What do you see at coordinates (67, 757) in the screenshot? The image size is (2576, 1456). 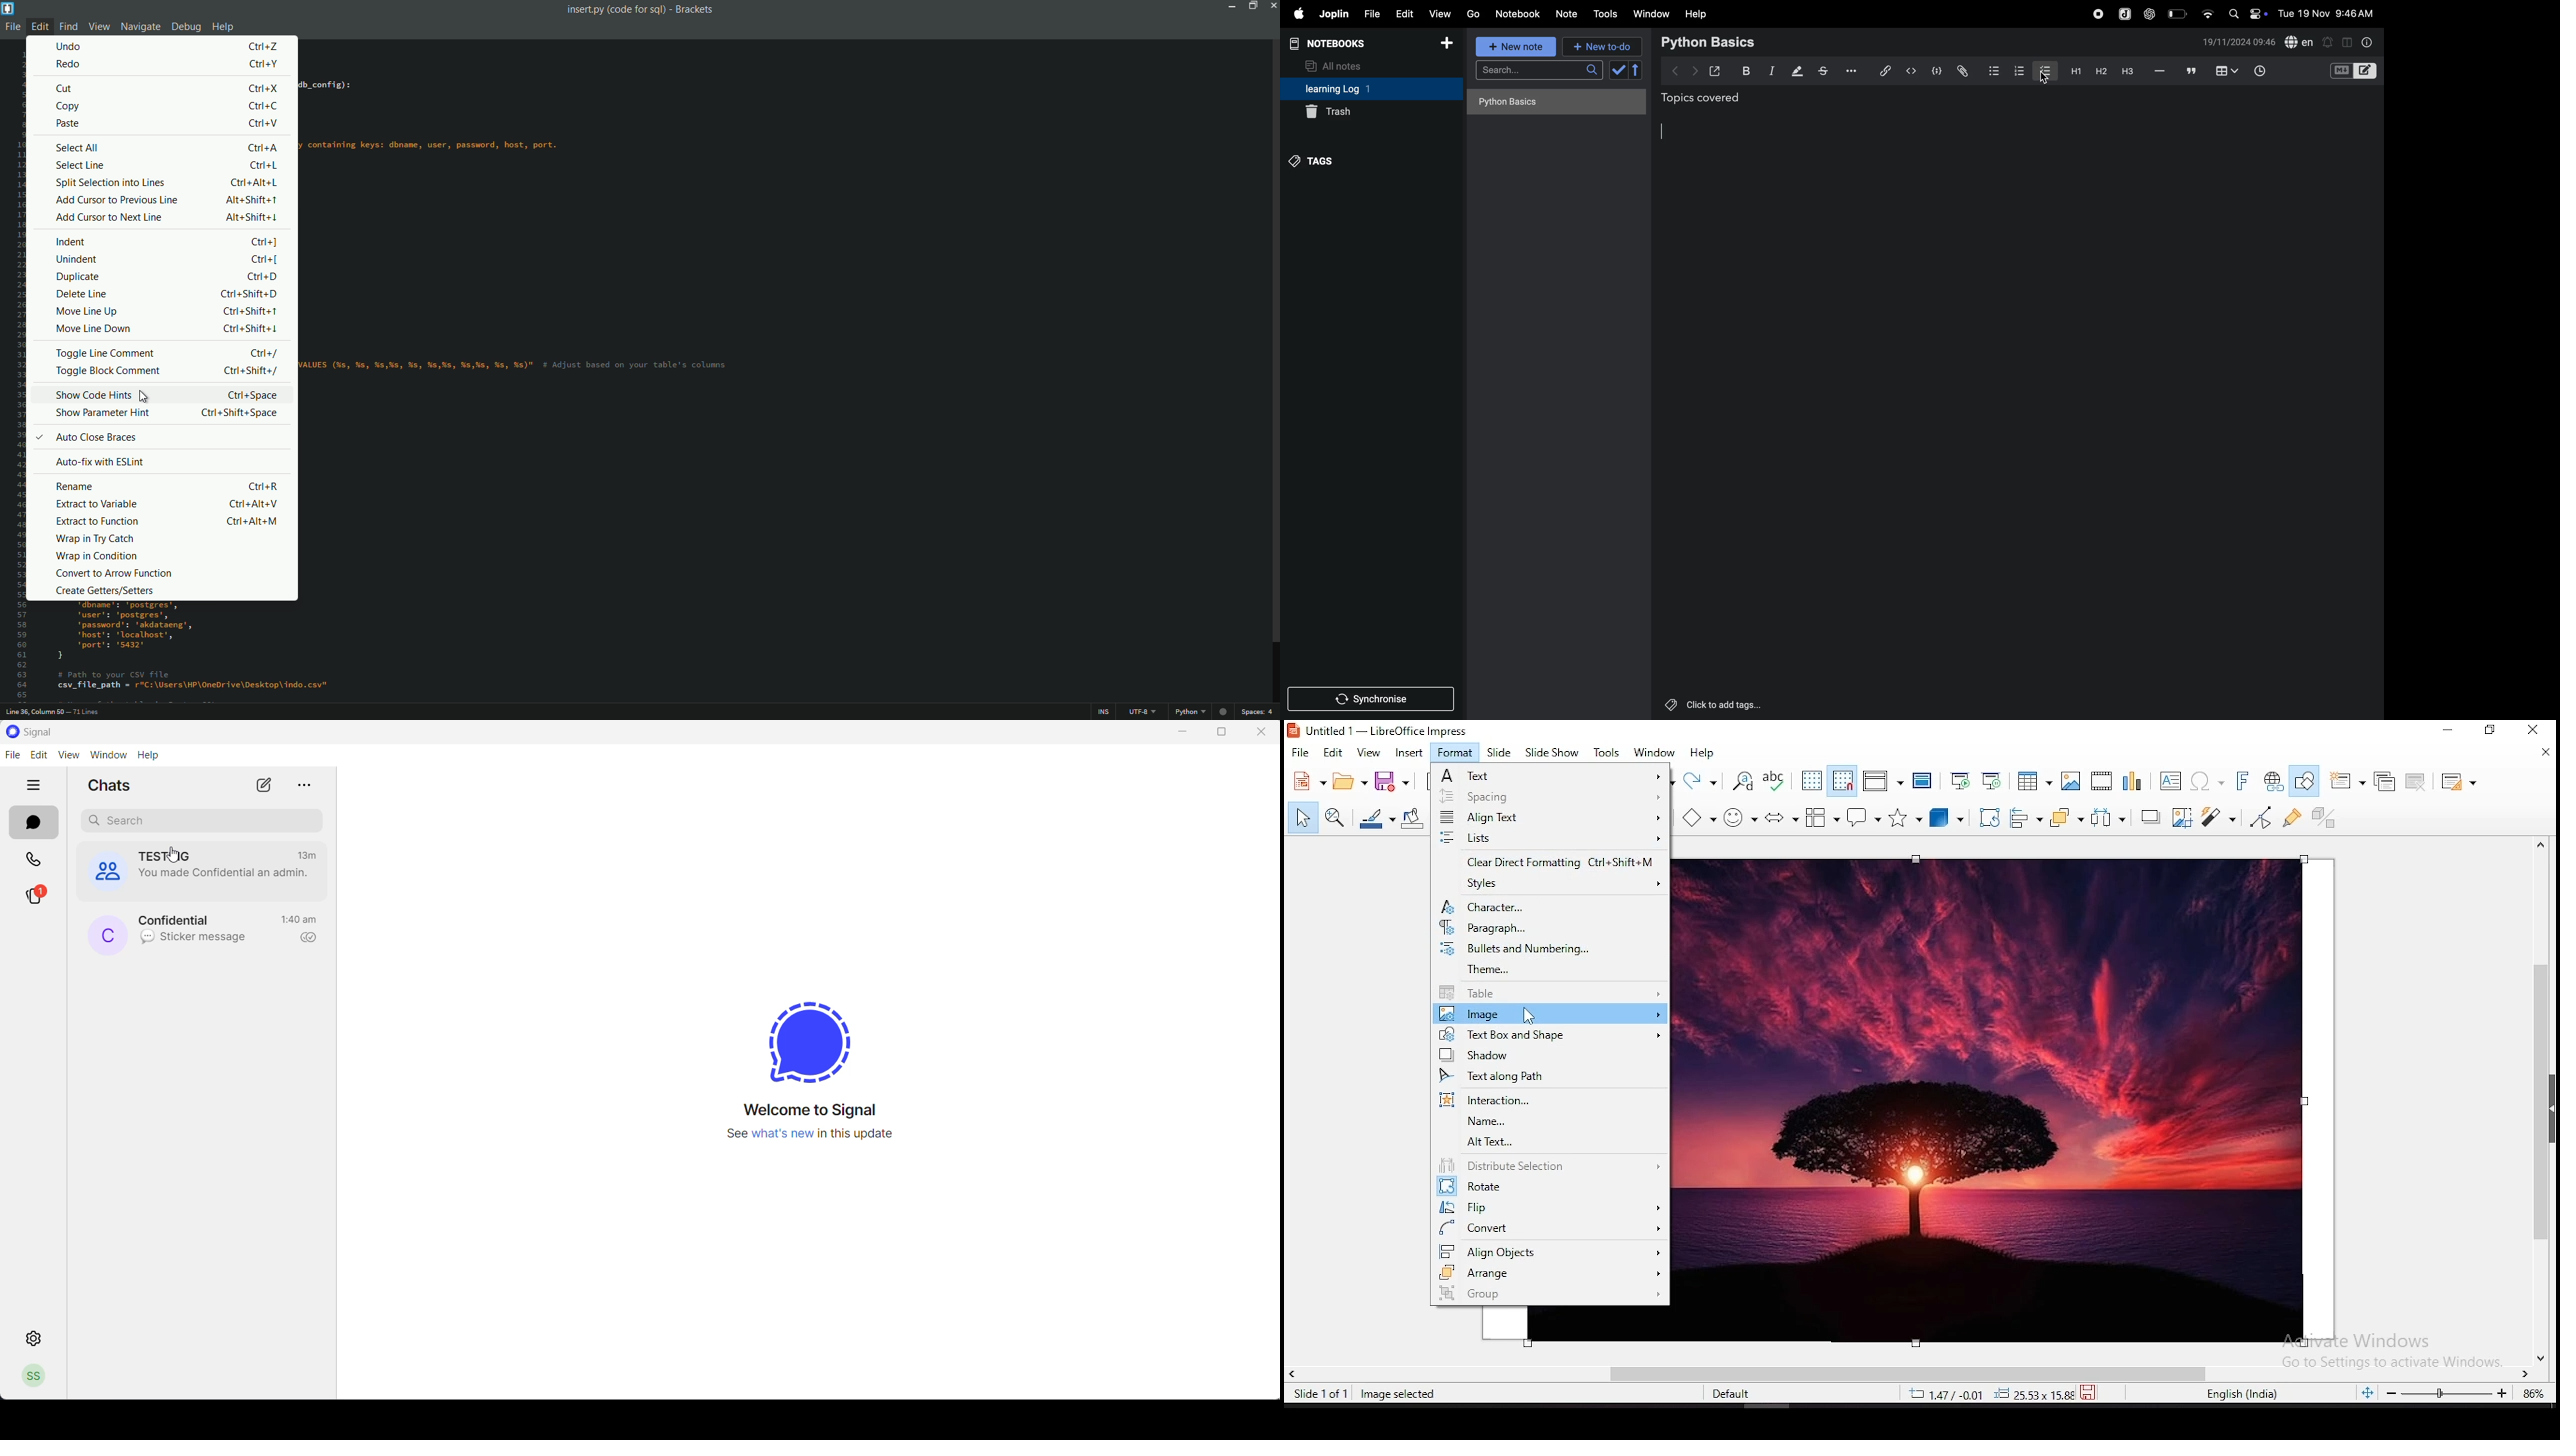 I see `view` at bounding box center [67, 757].